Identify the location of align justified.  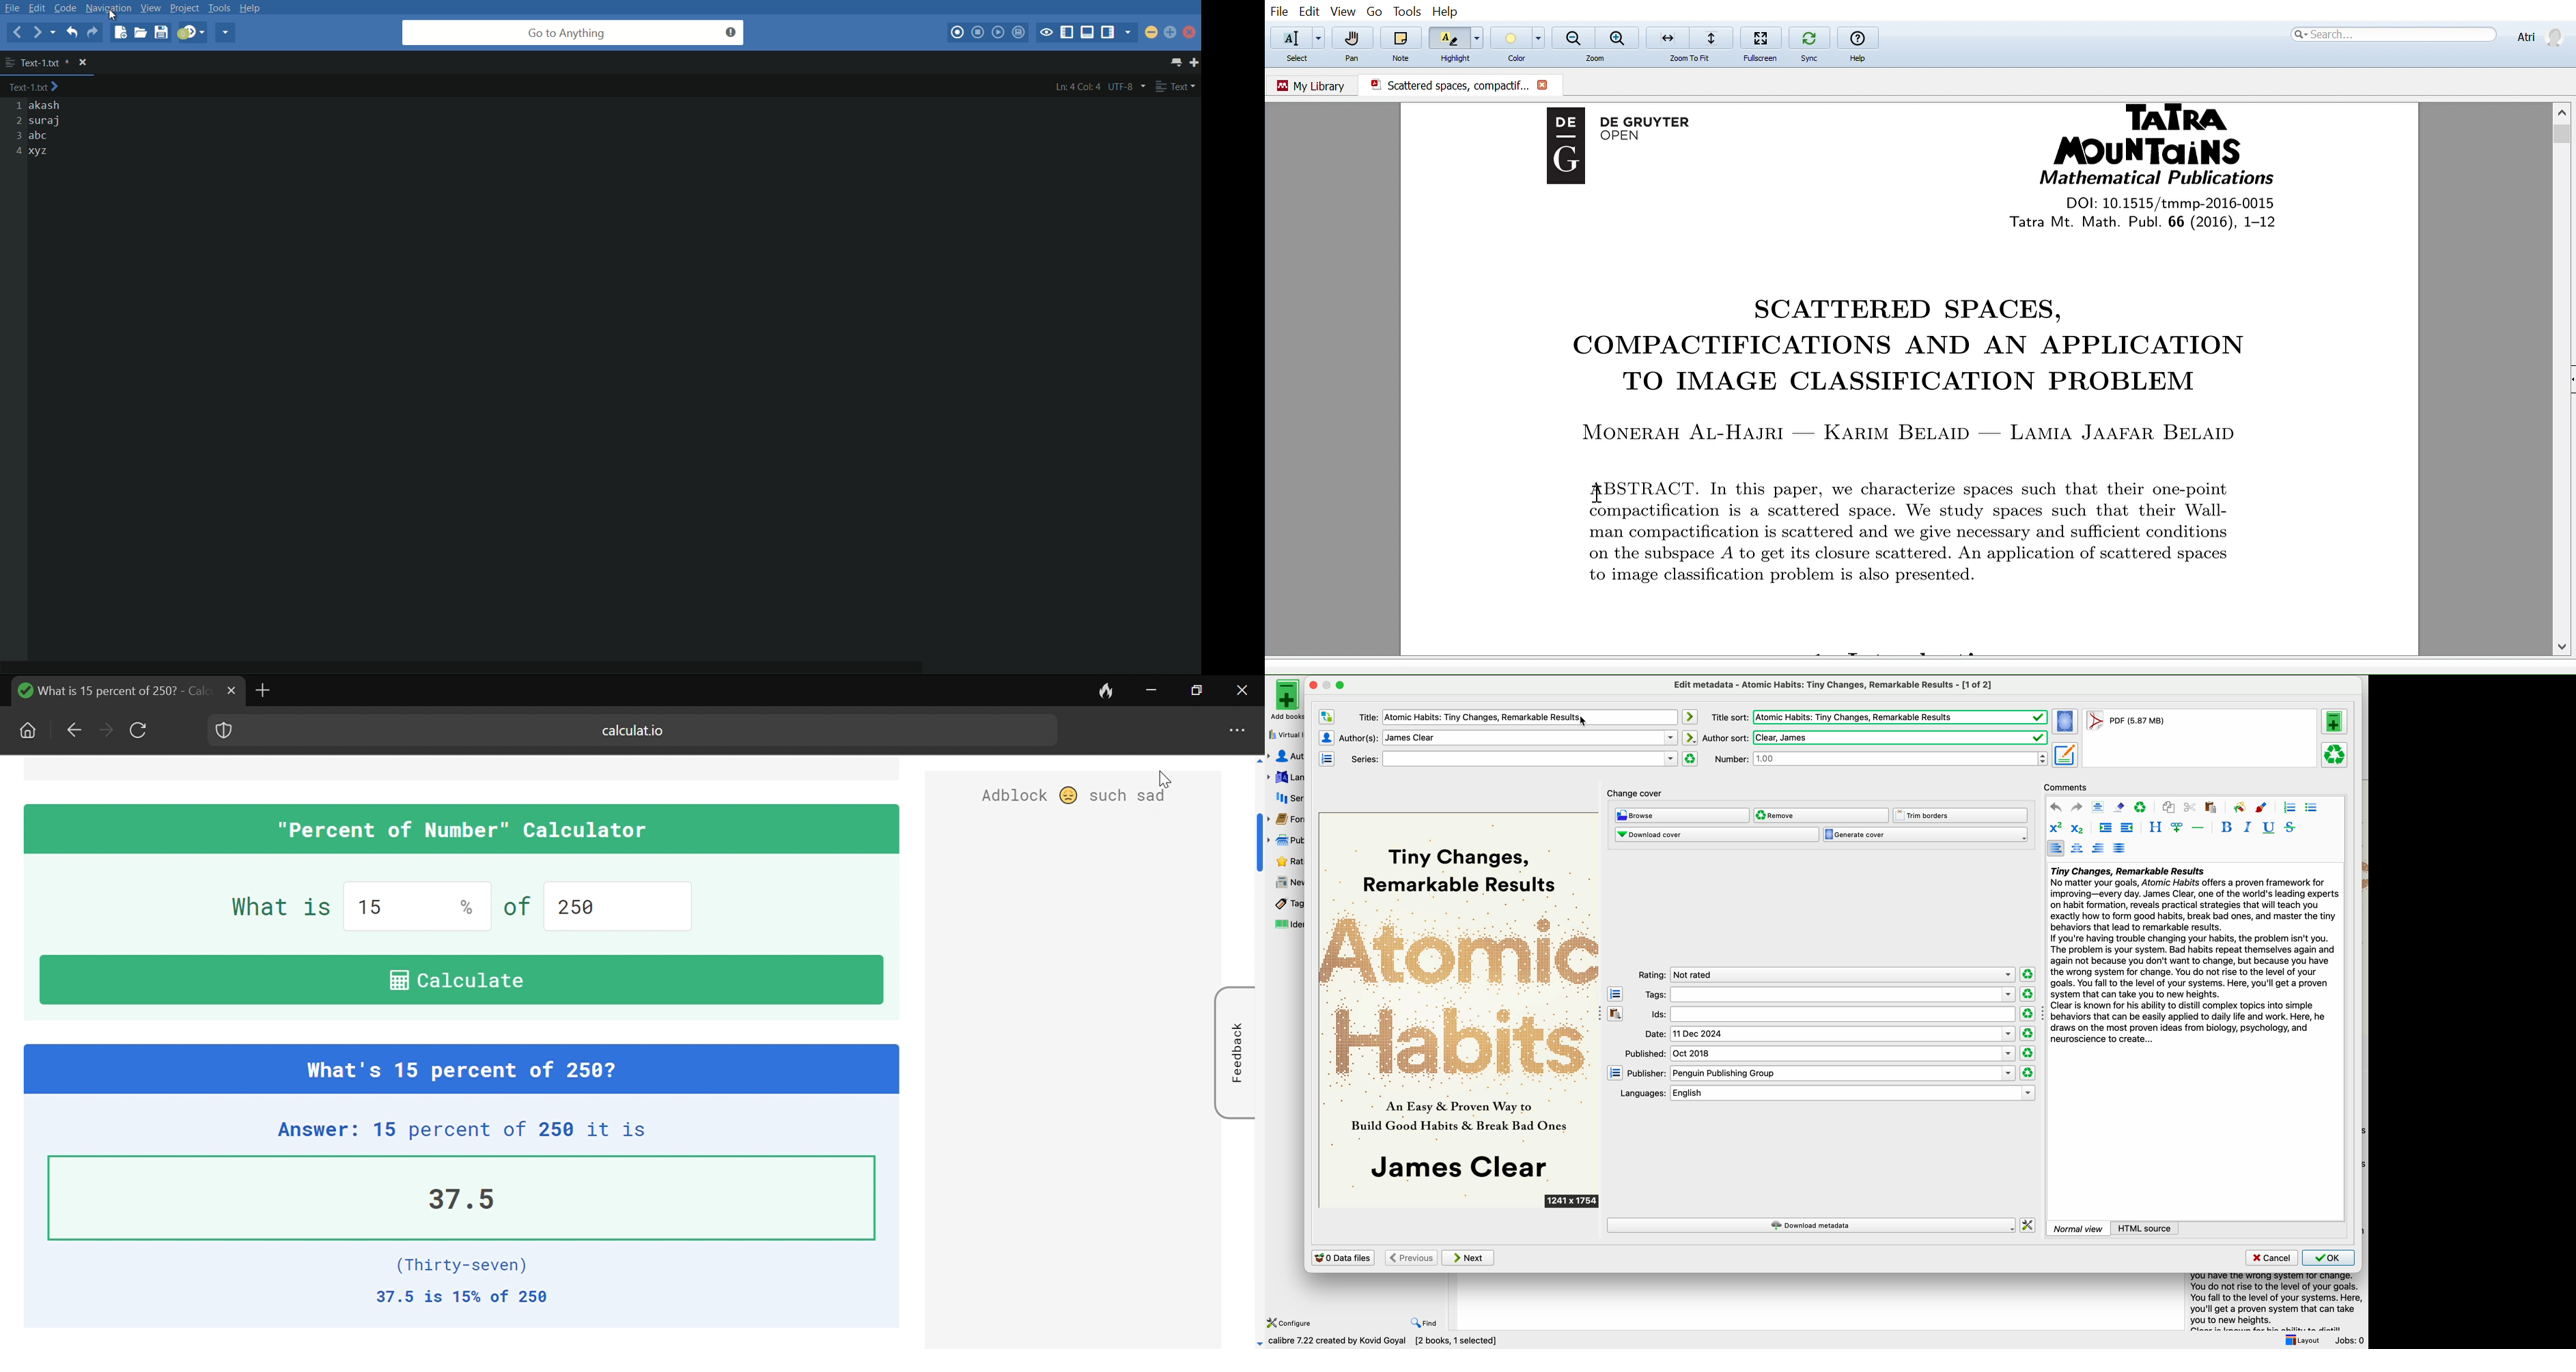
(2121, 848).